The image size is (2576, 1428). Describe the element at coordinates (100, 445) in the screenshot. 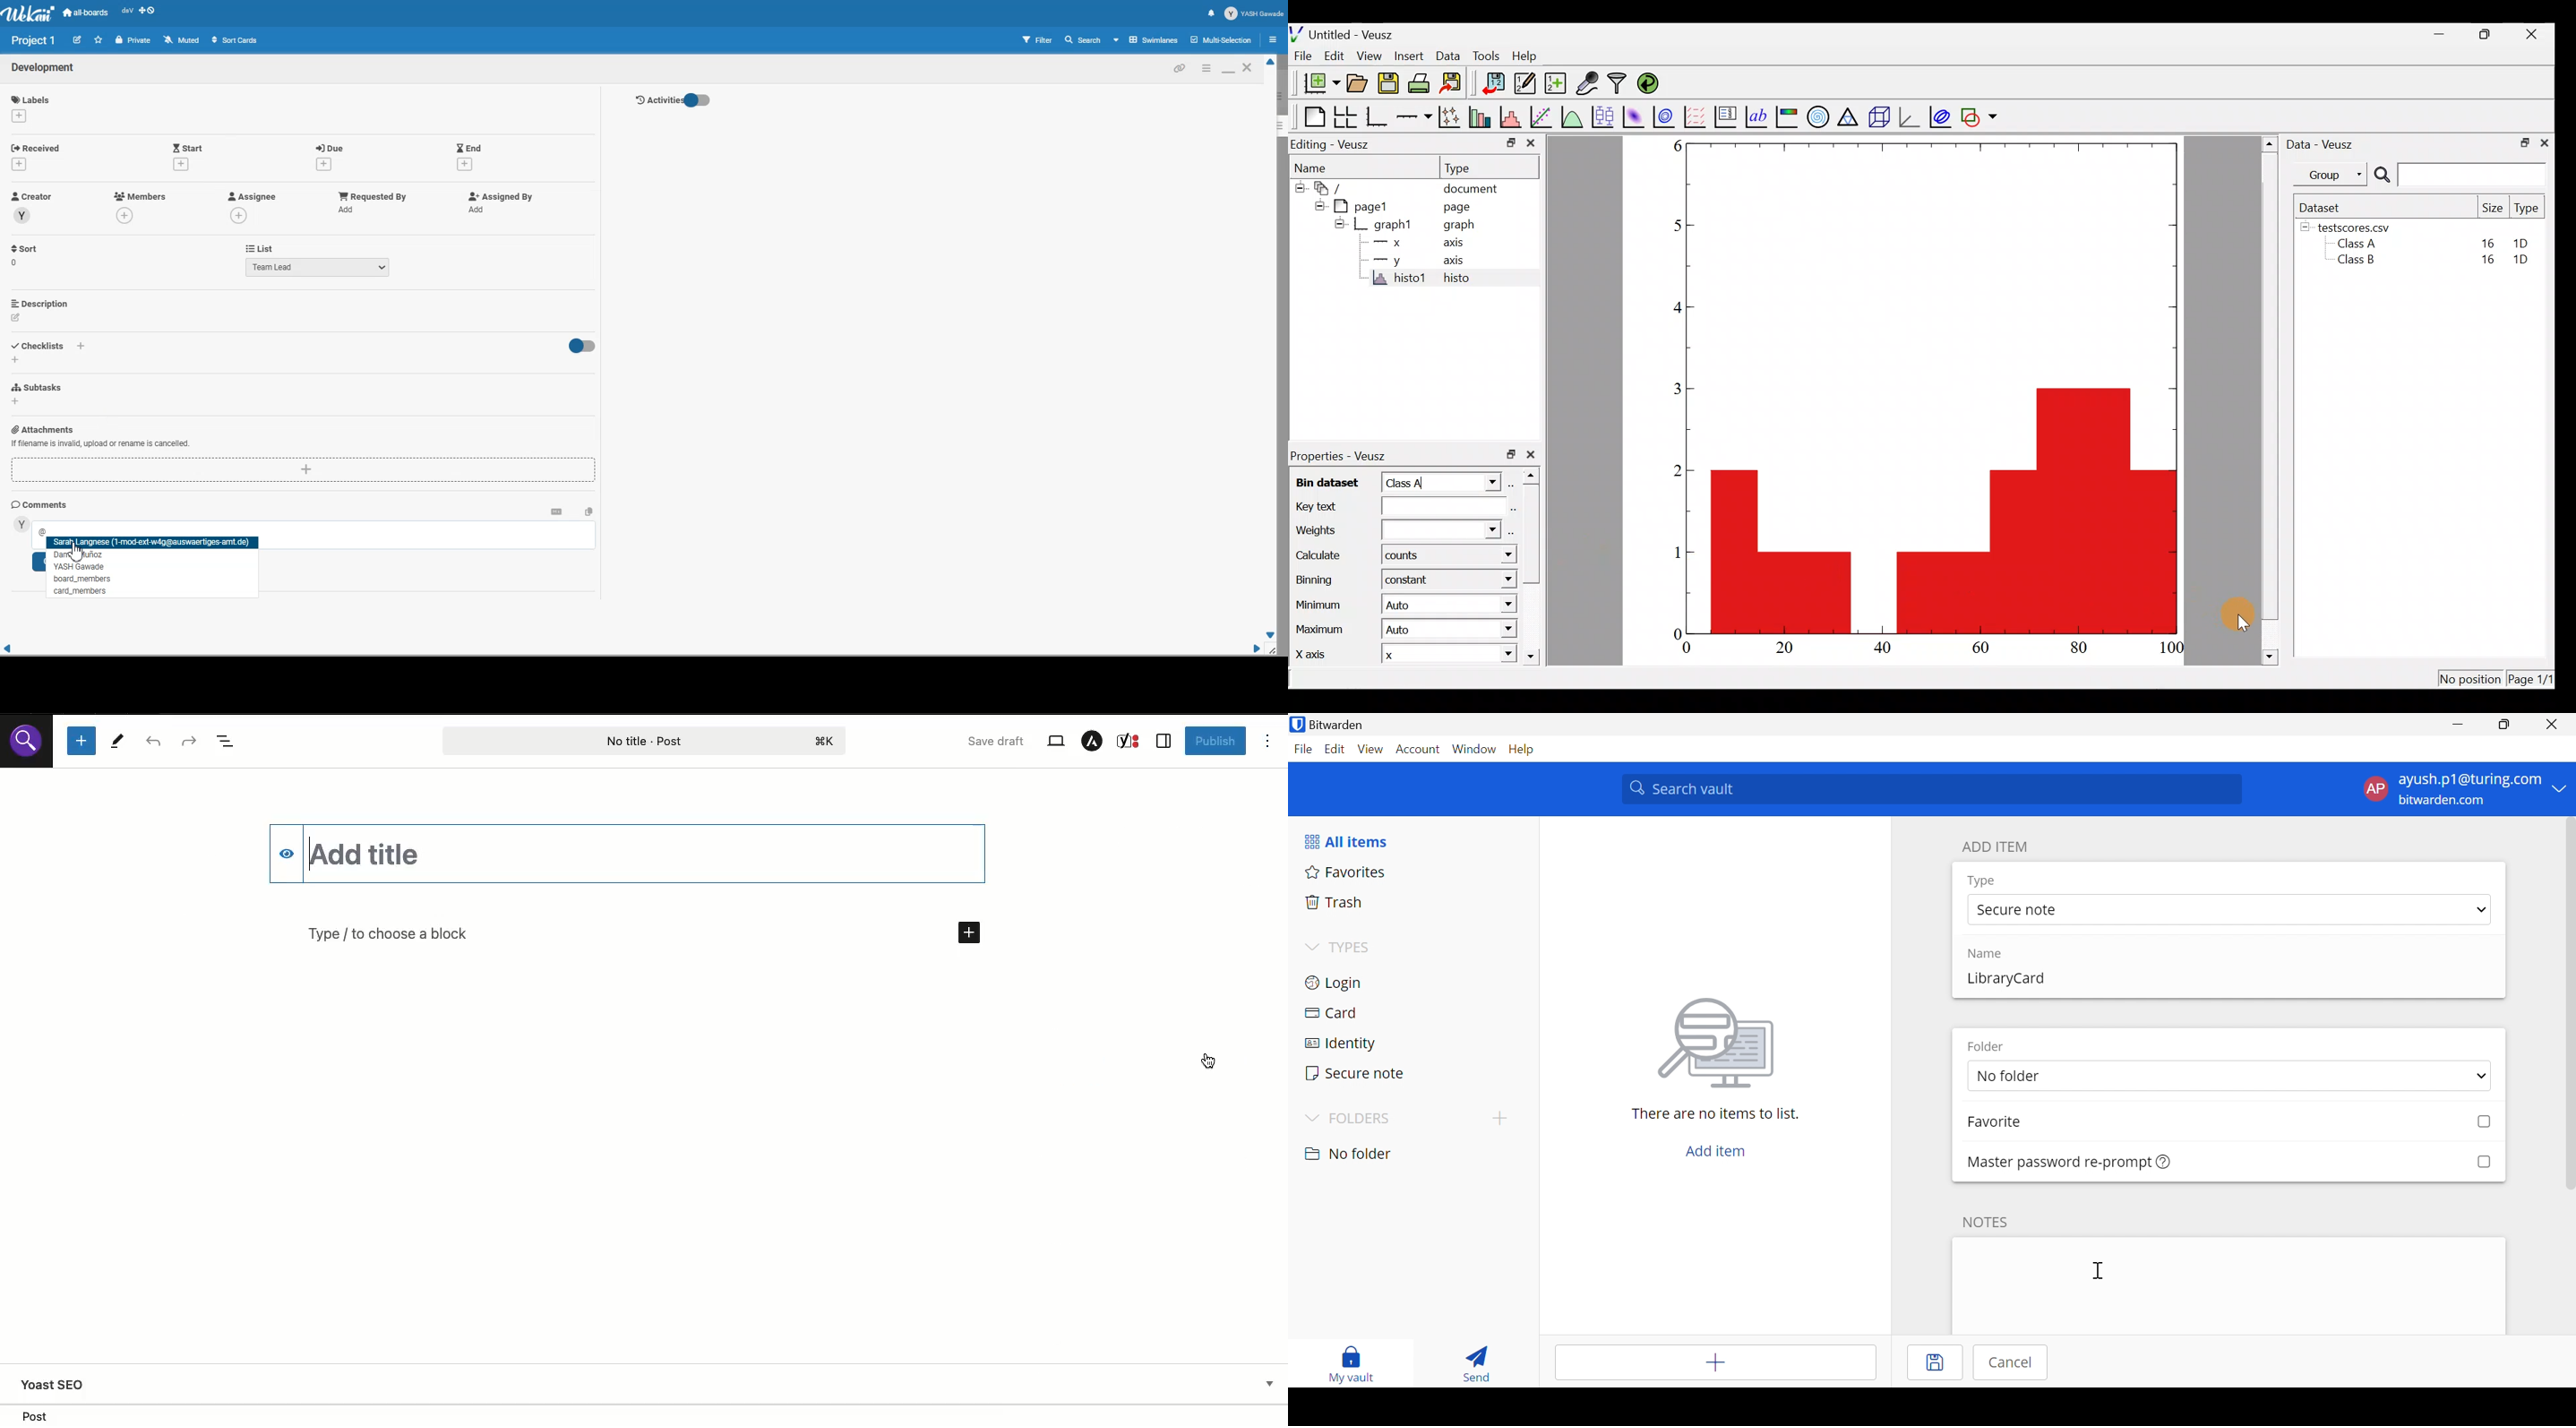

I see `Add Attachments` at that location.